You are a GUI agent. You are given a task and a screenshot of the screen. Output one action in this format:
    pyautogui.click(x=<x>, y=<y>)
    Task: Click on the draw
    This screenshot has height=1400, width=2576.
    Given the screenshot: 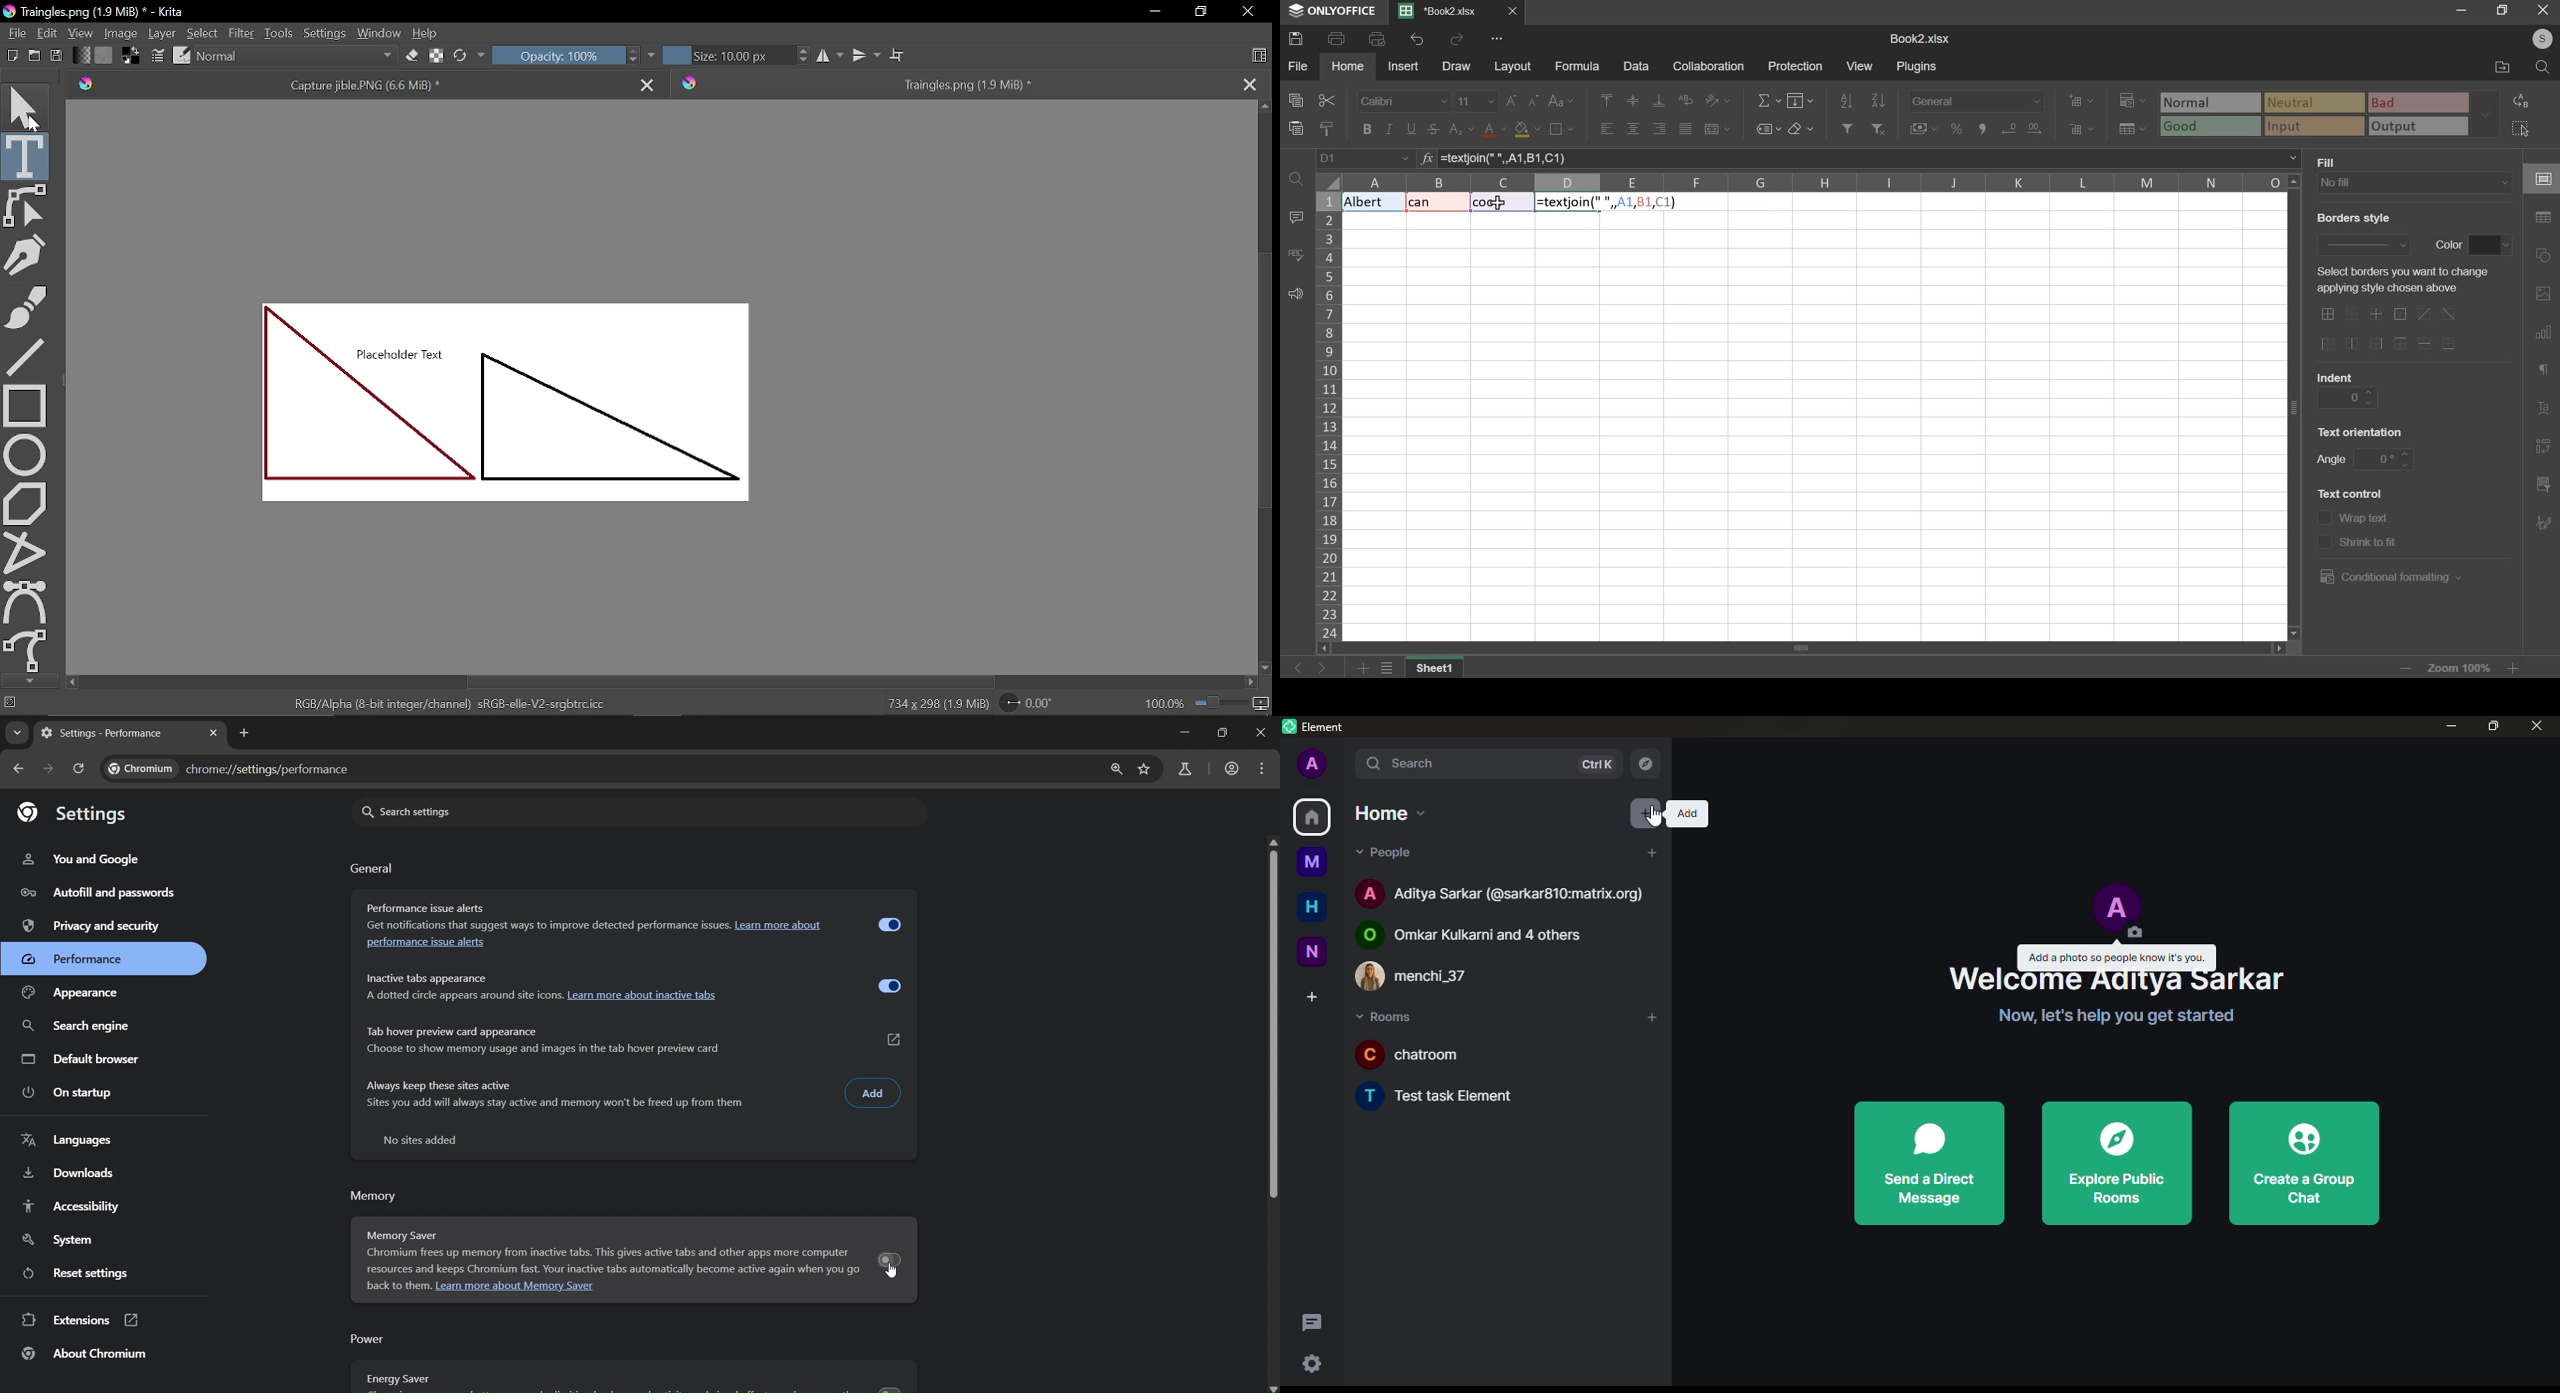 What is the action you would take?
    pyautogui.click(x=1457, y=67)
    